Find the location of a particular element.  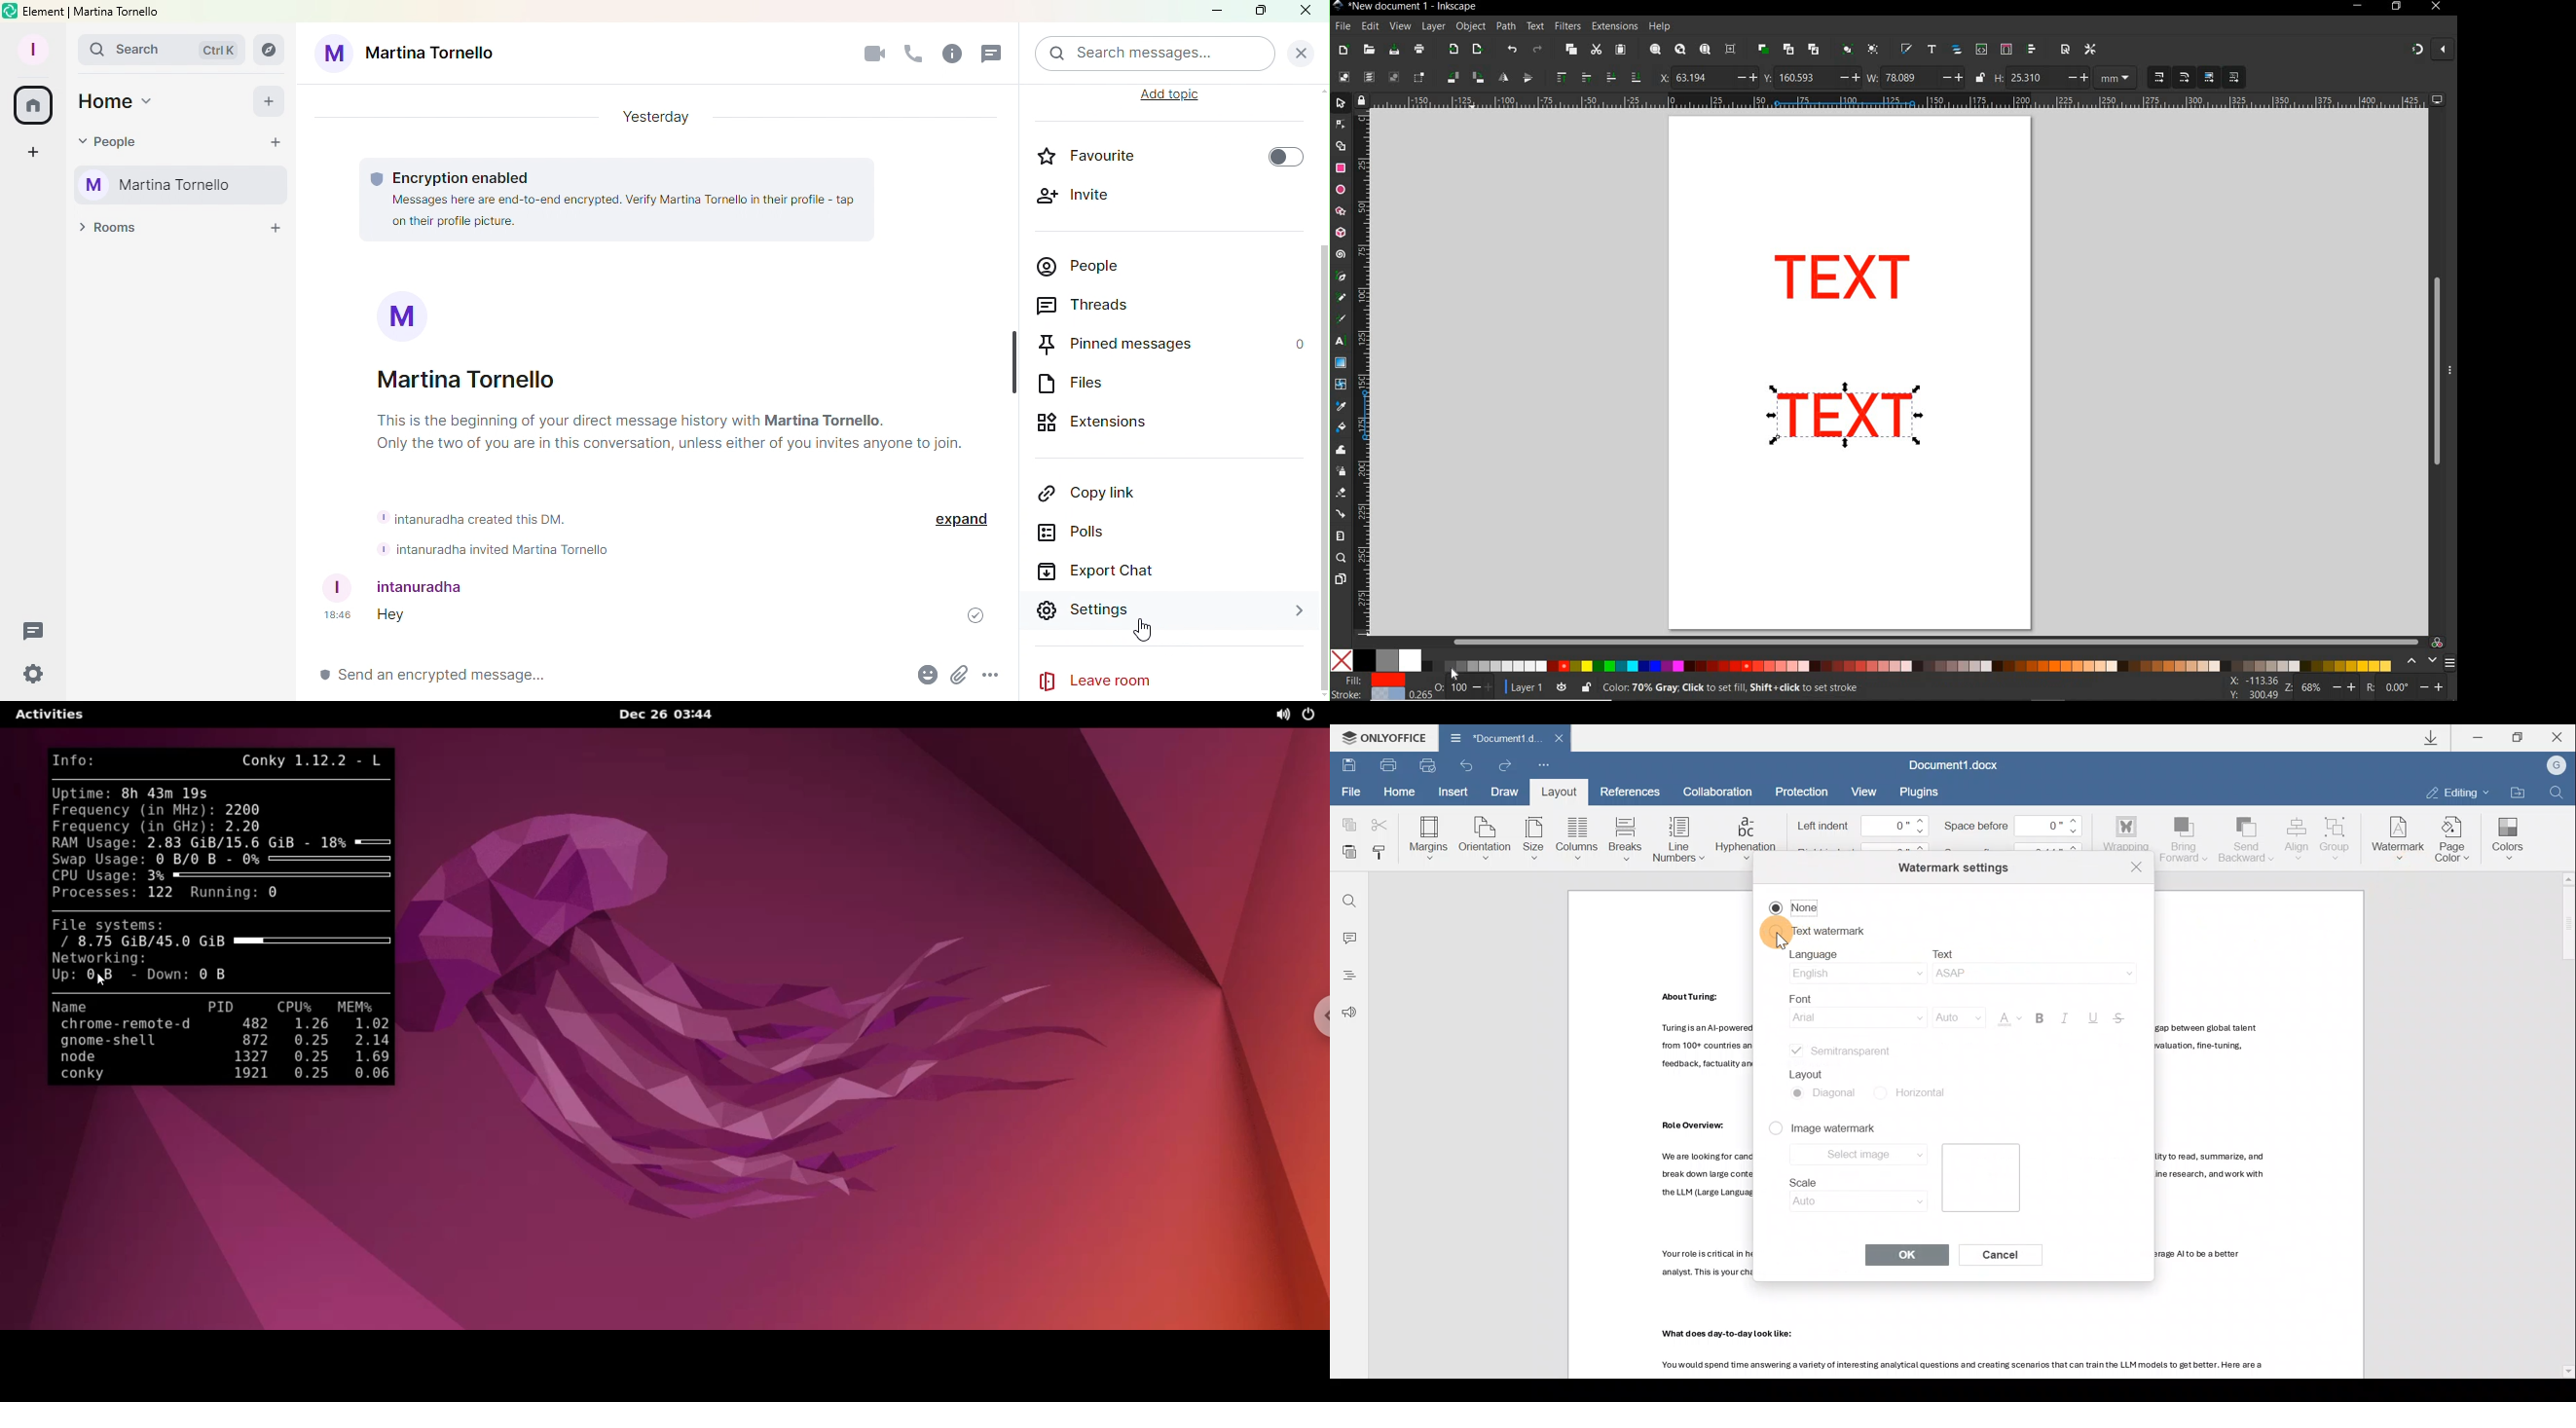

Favourite is located at coordinates (1171, 153).